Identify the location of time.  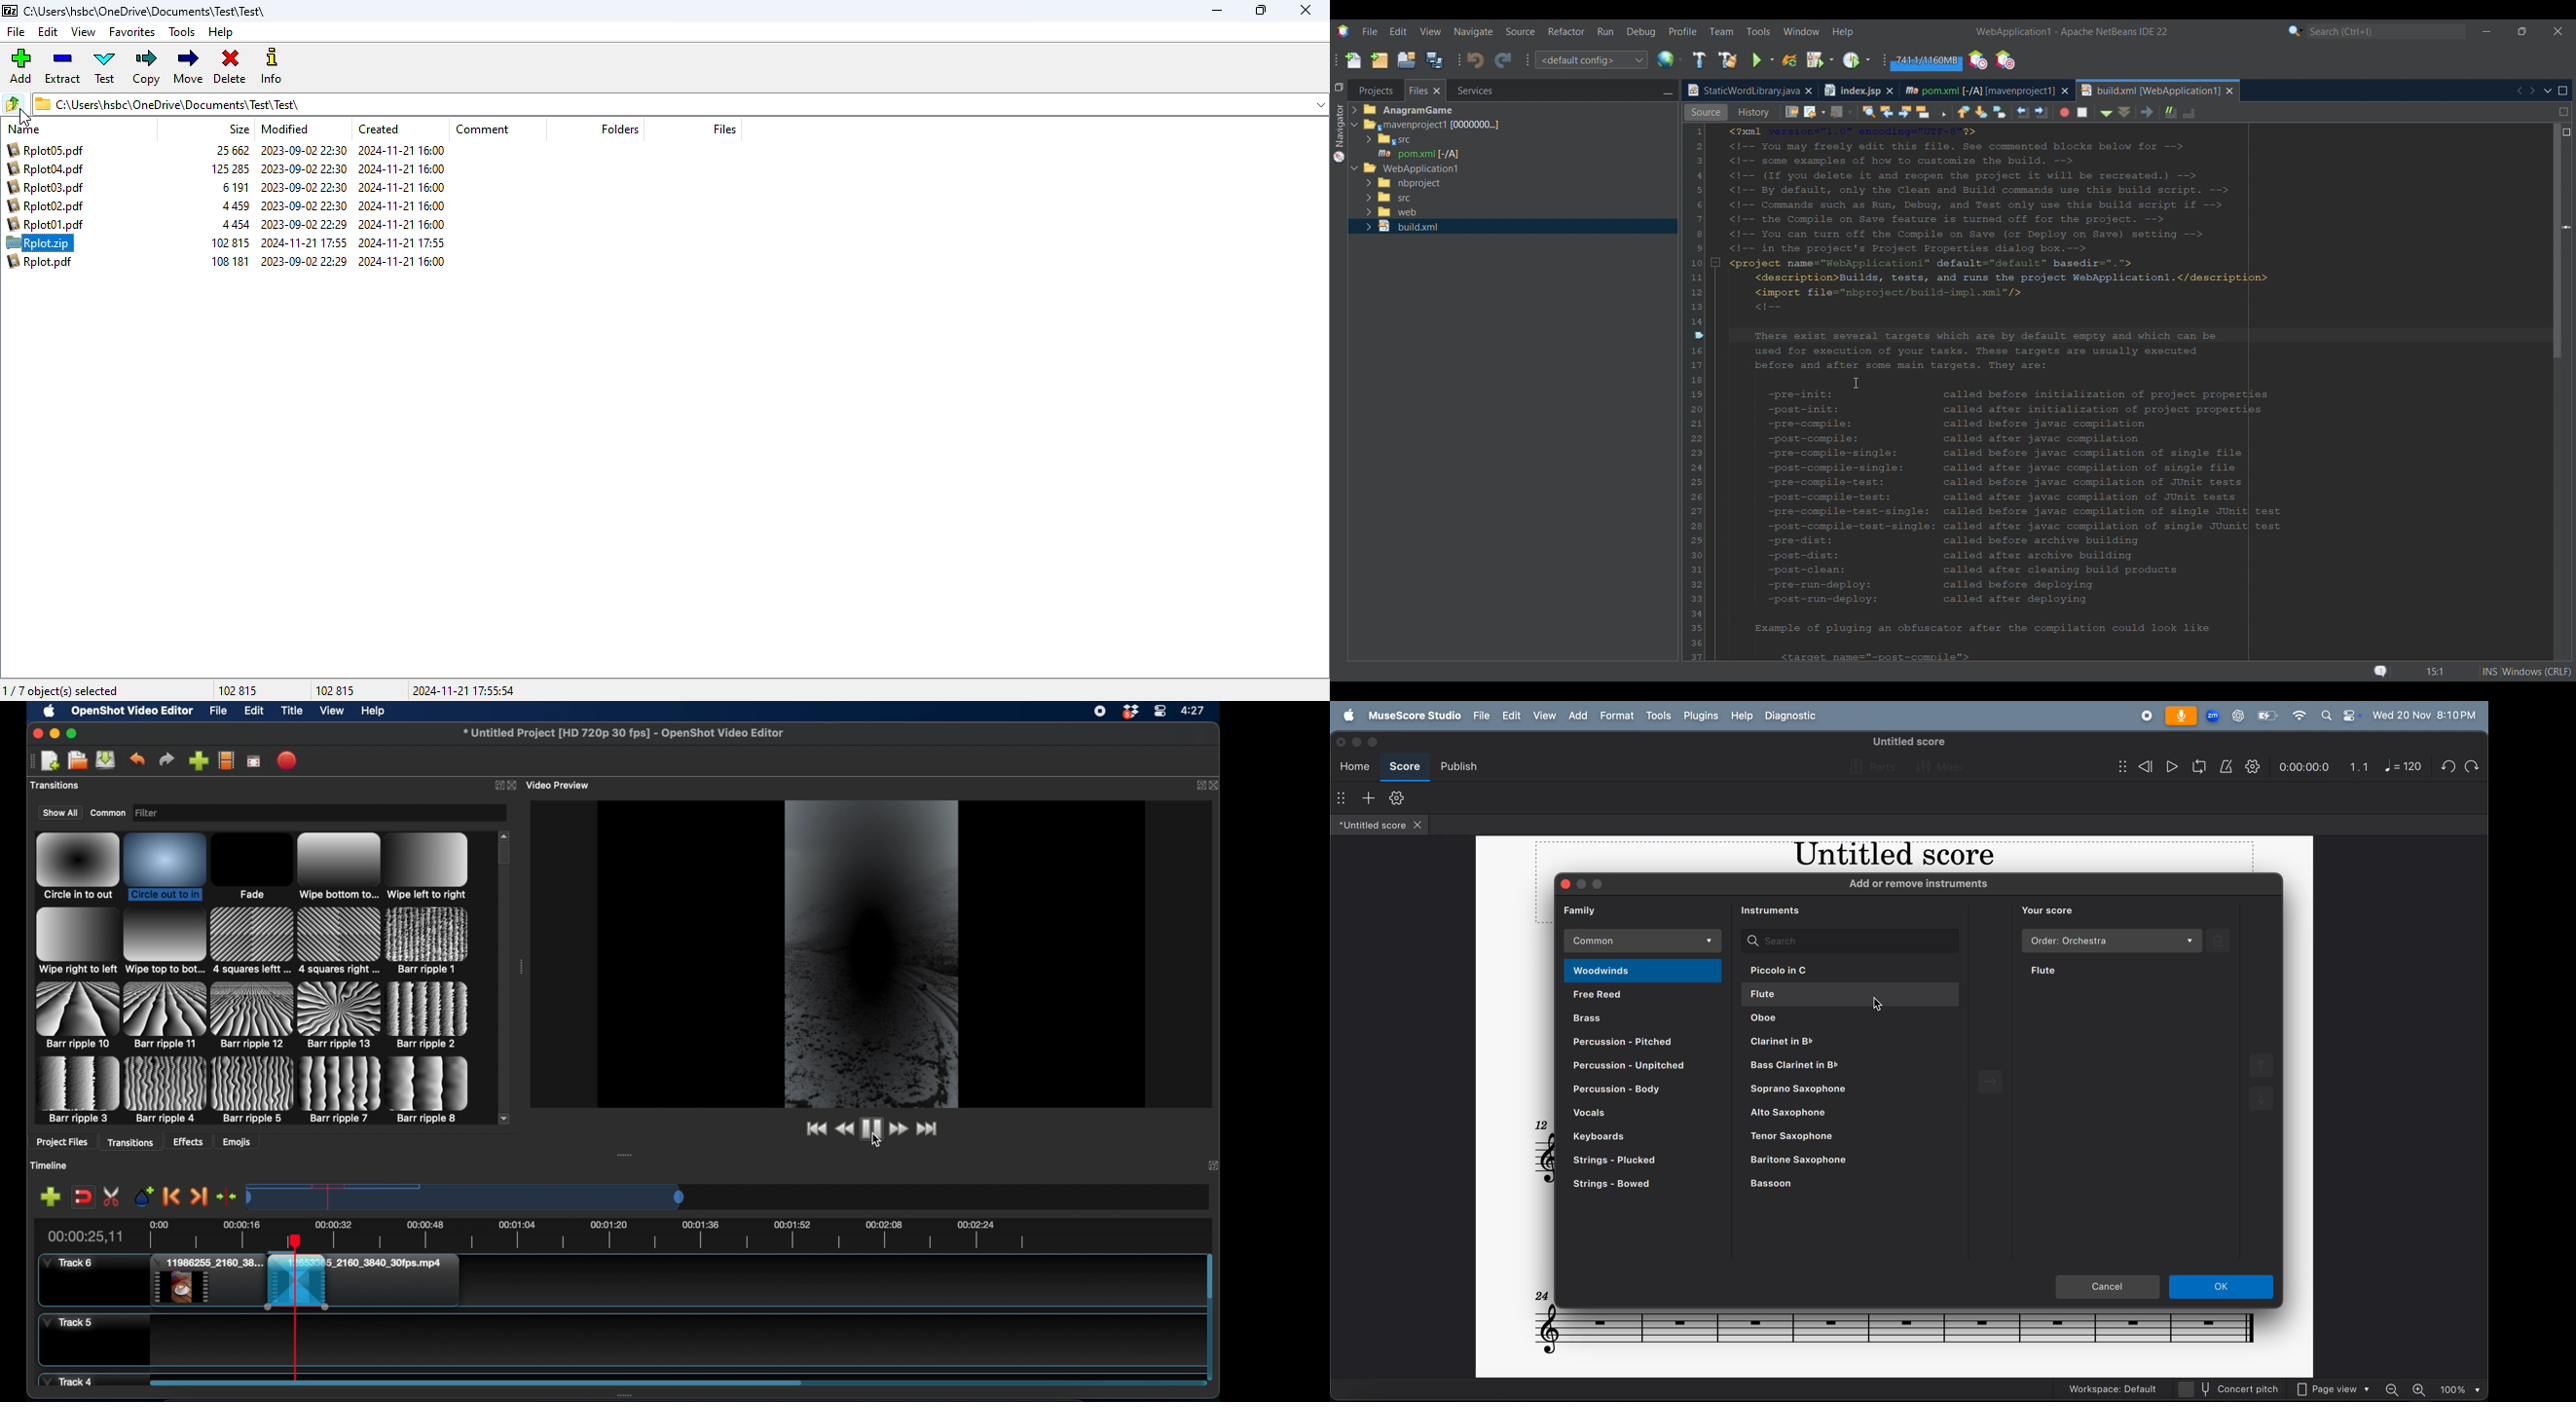
(1195, 709).